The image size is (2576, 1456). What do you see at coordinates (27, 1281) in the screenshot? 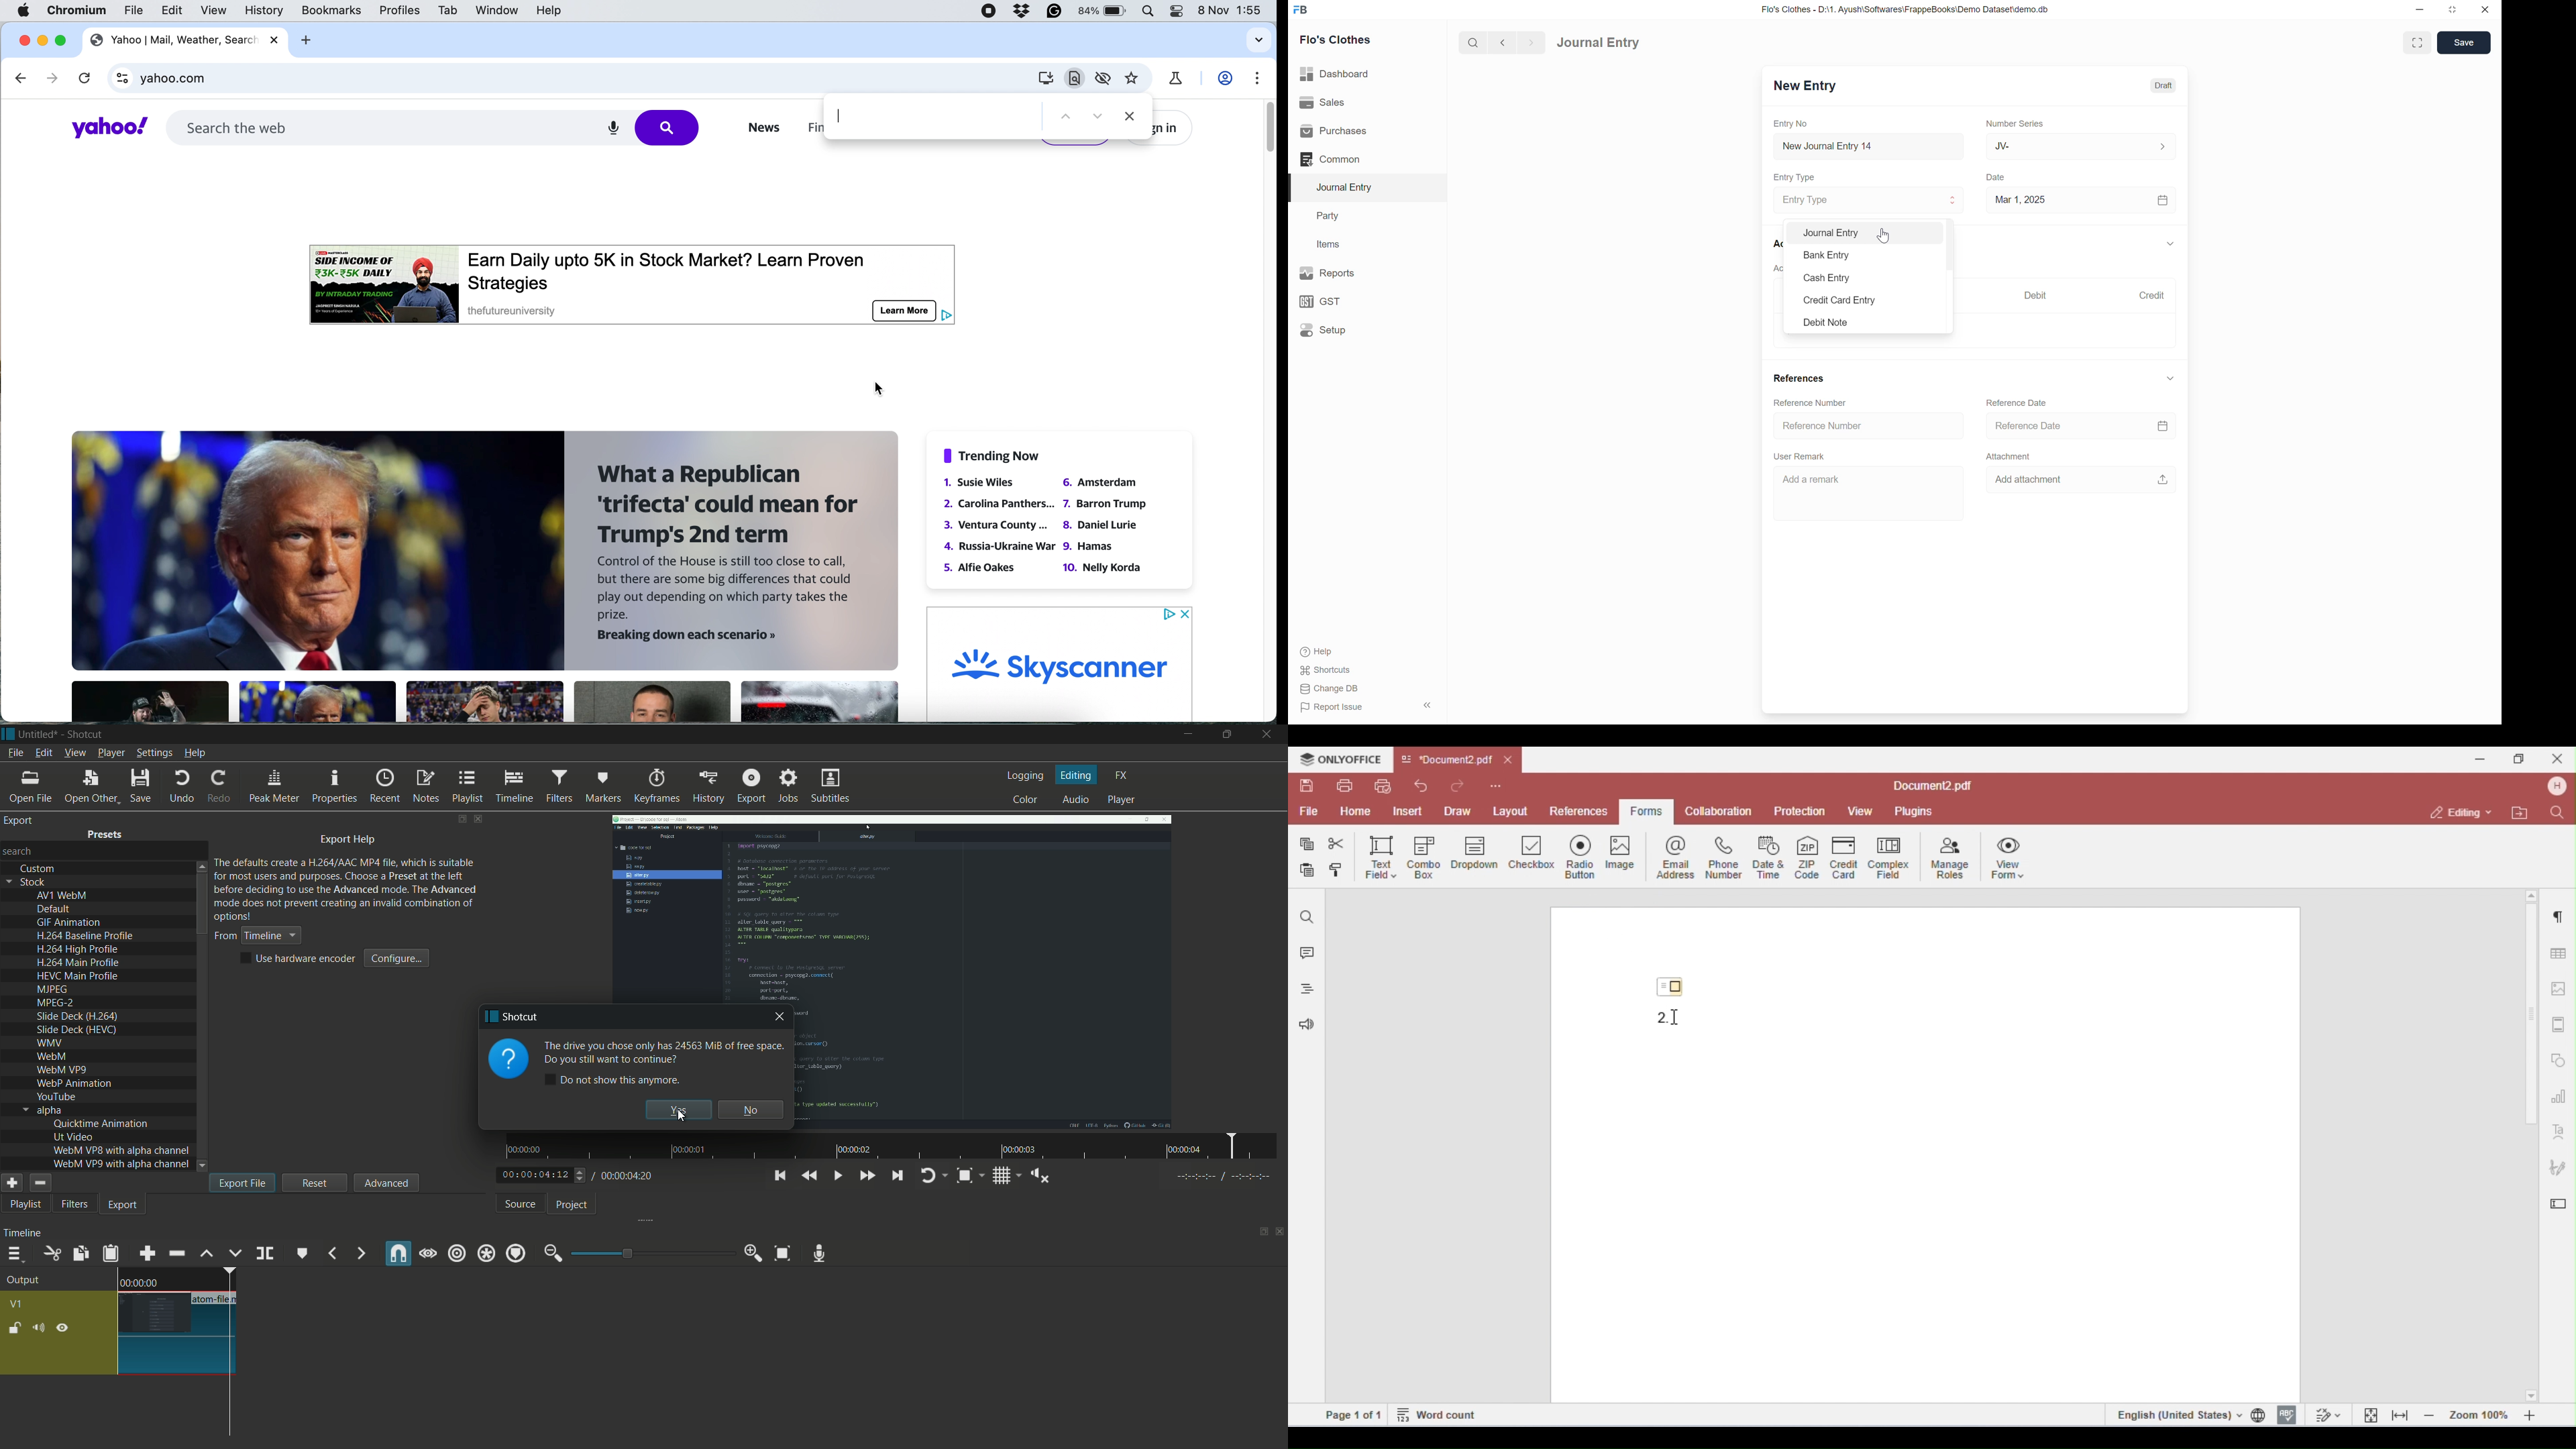
I see `output` at bounding box center [27, 1281].